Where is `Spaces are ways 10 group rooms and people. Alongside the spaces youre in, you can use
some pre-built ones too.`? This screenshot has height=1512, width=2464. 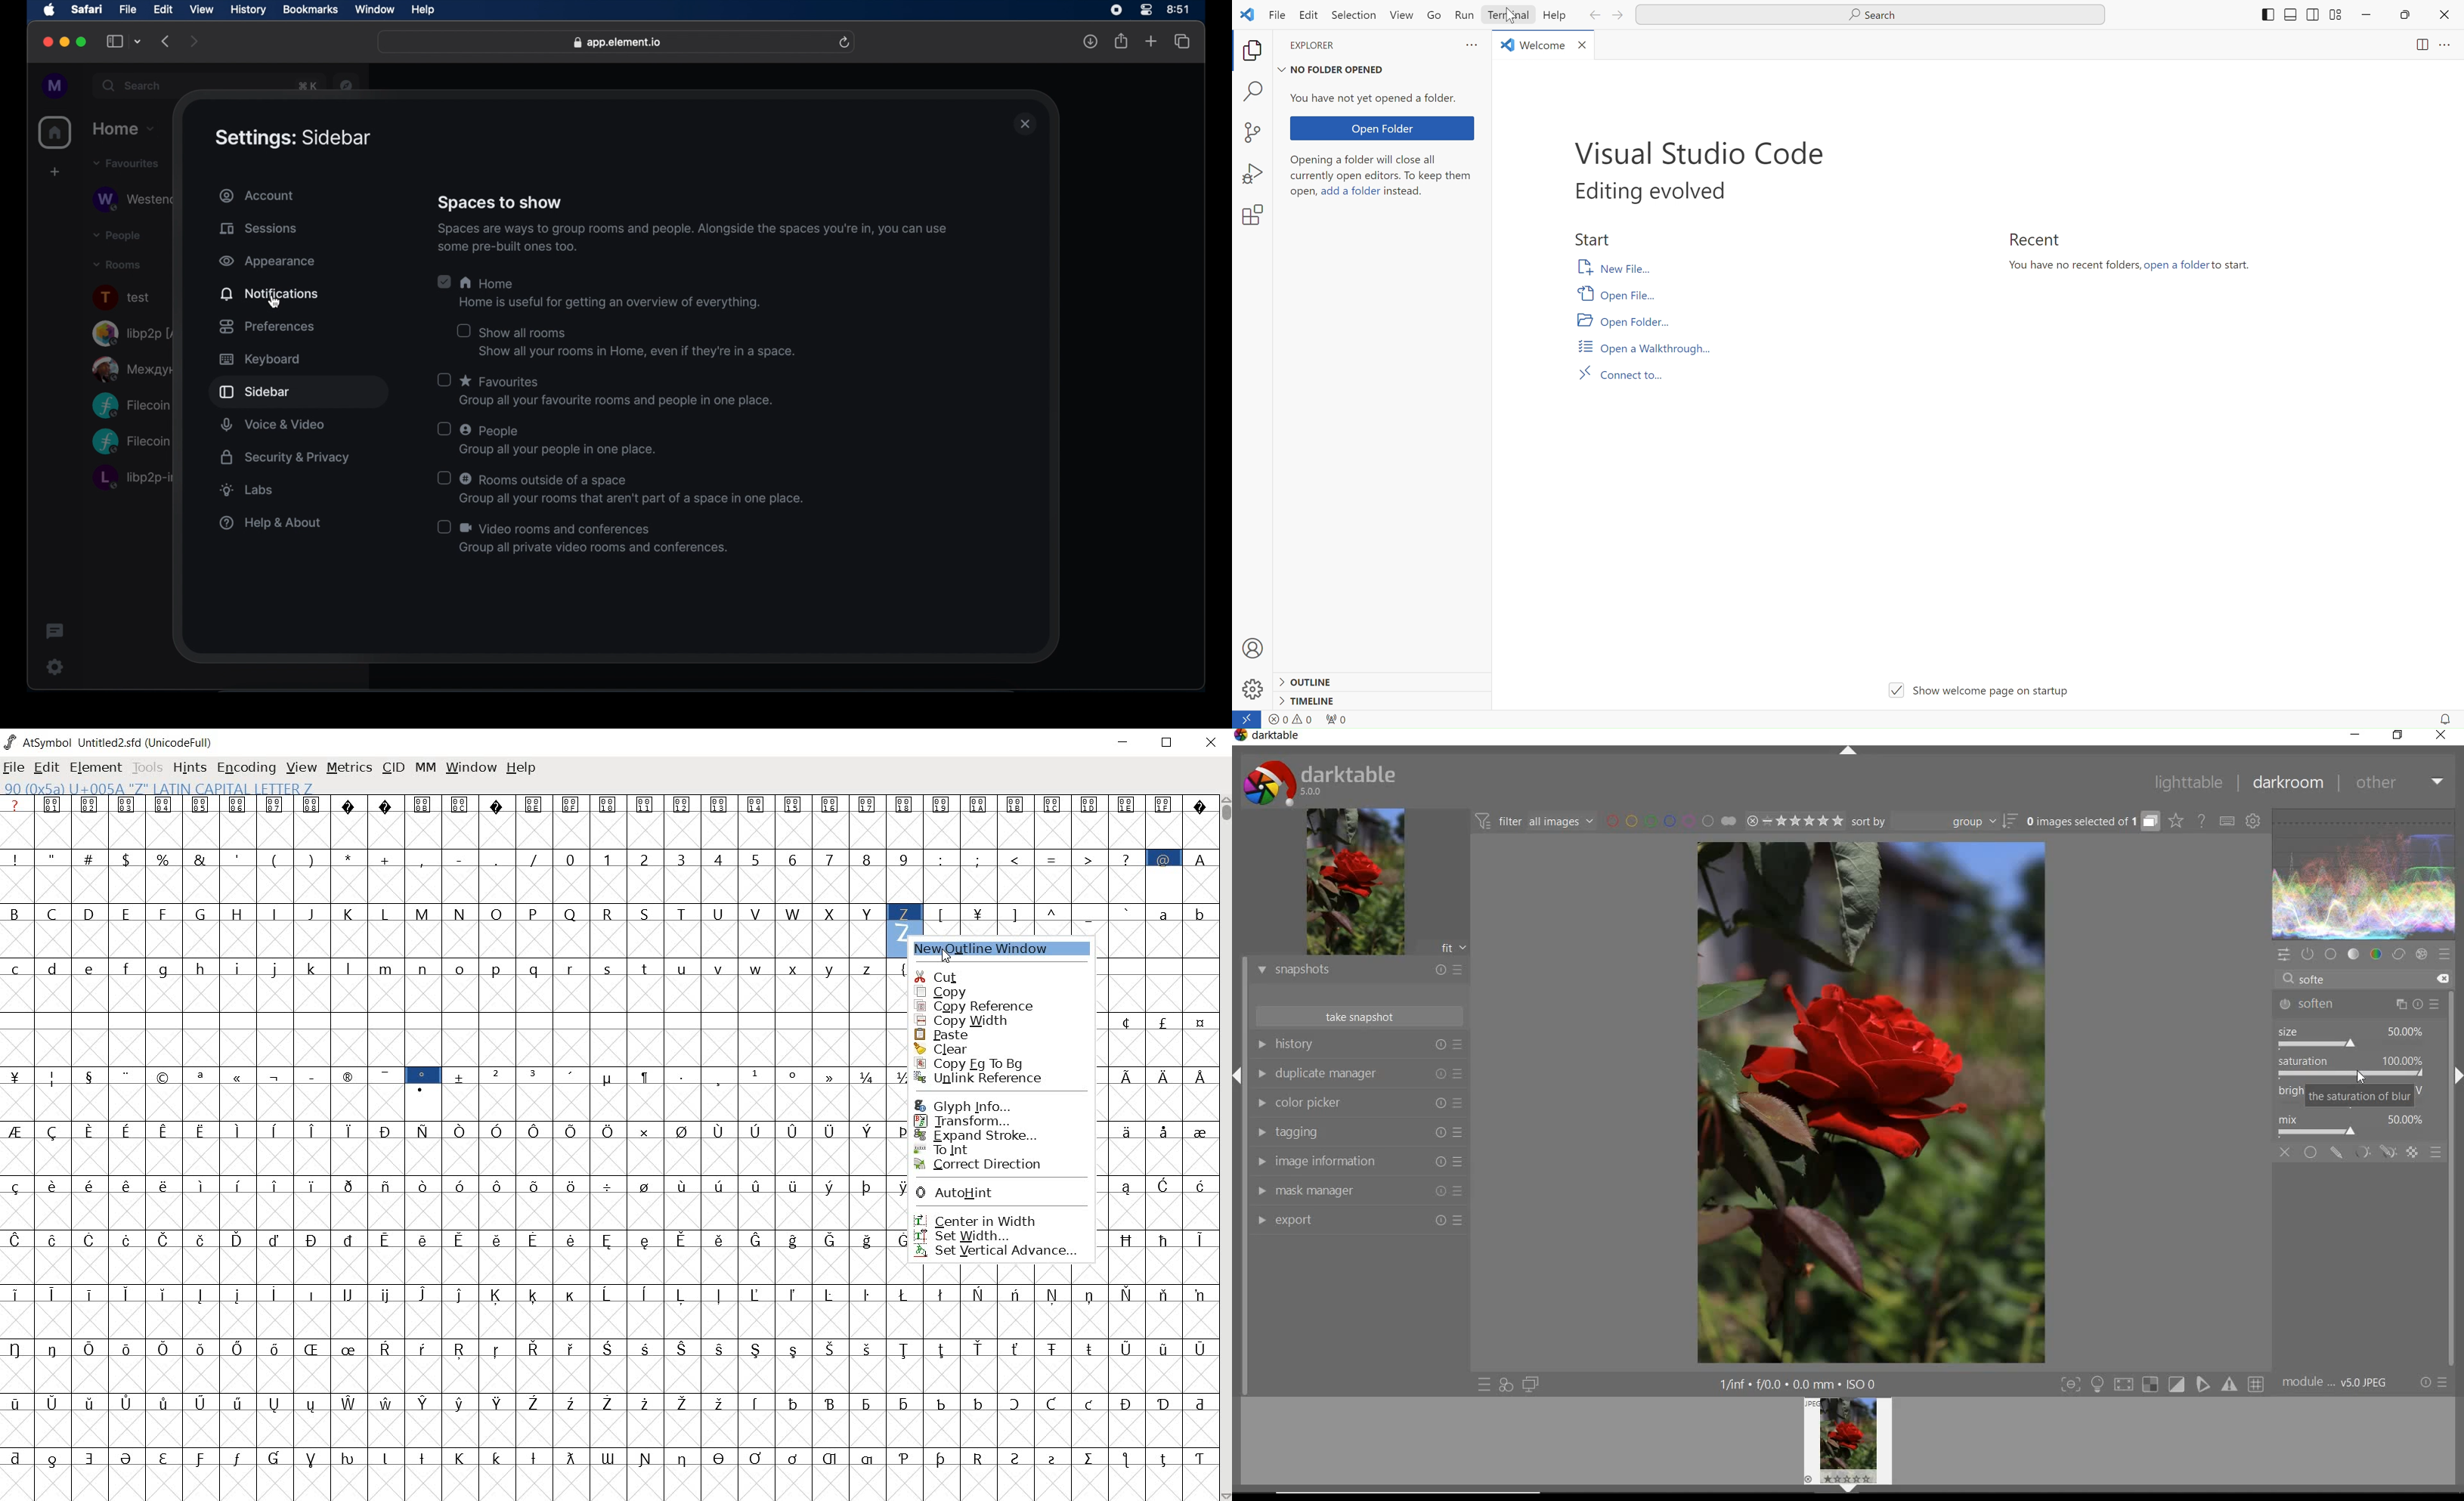 Spaces are ways 10 group rooms and people. Alongside the spaces youre in, you can use
some pre-built ones too. is located at coordinates (694, 239).